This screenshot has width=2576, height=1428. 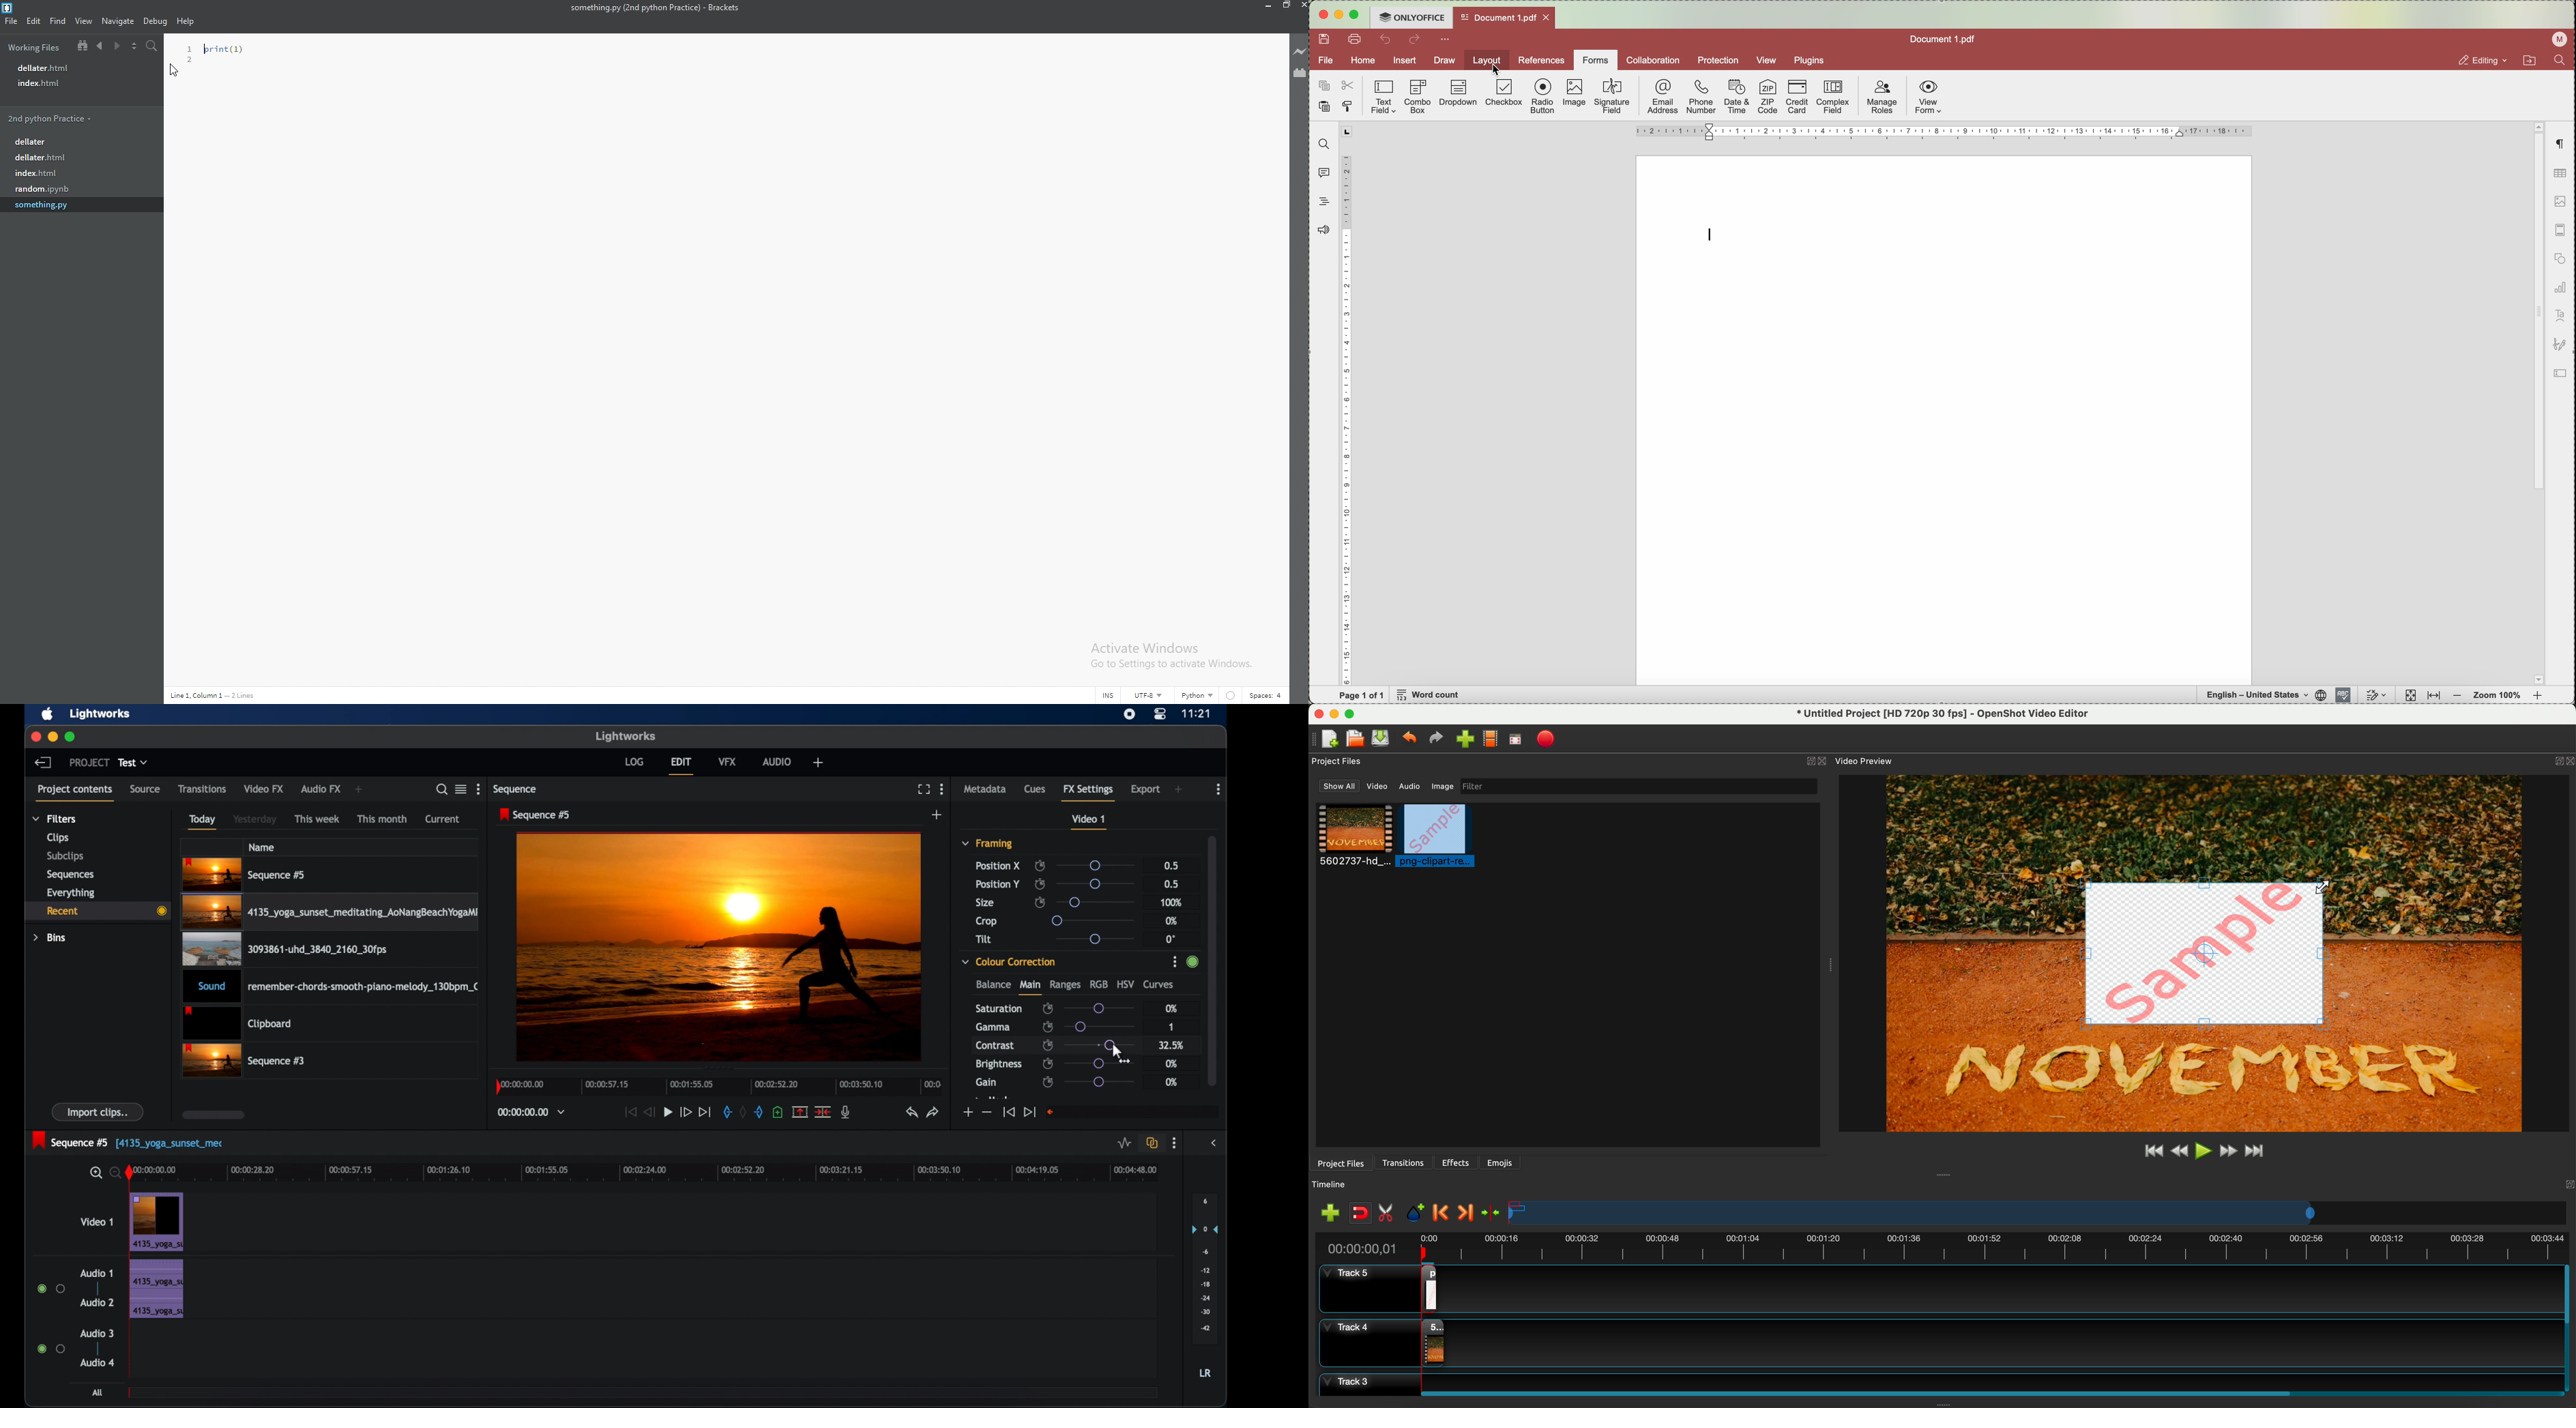 I want to click on headings, so click(x=1324, y=202).